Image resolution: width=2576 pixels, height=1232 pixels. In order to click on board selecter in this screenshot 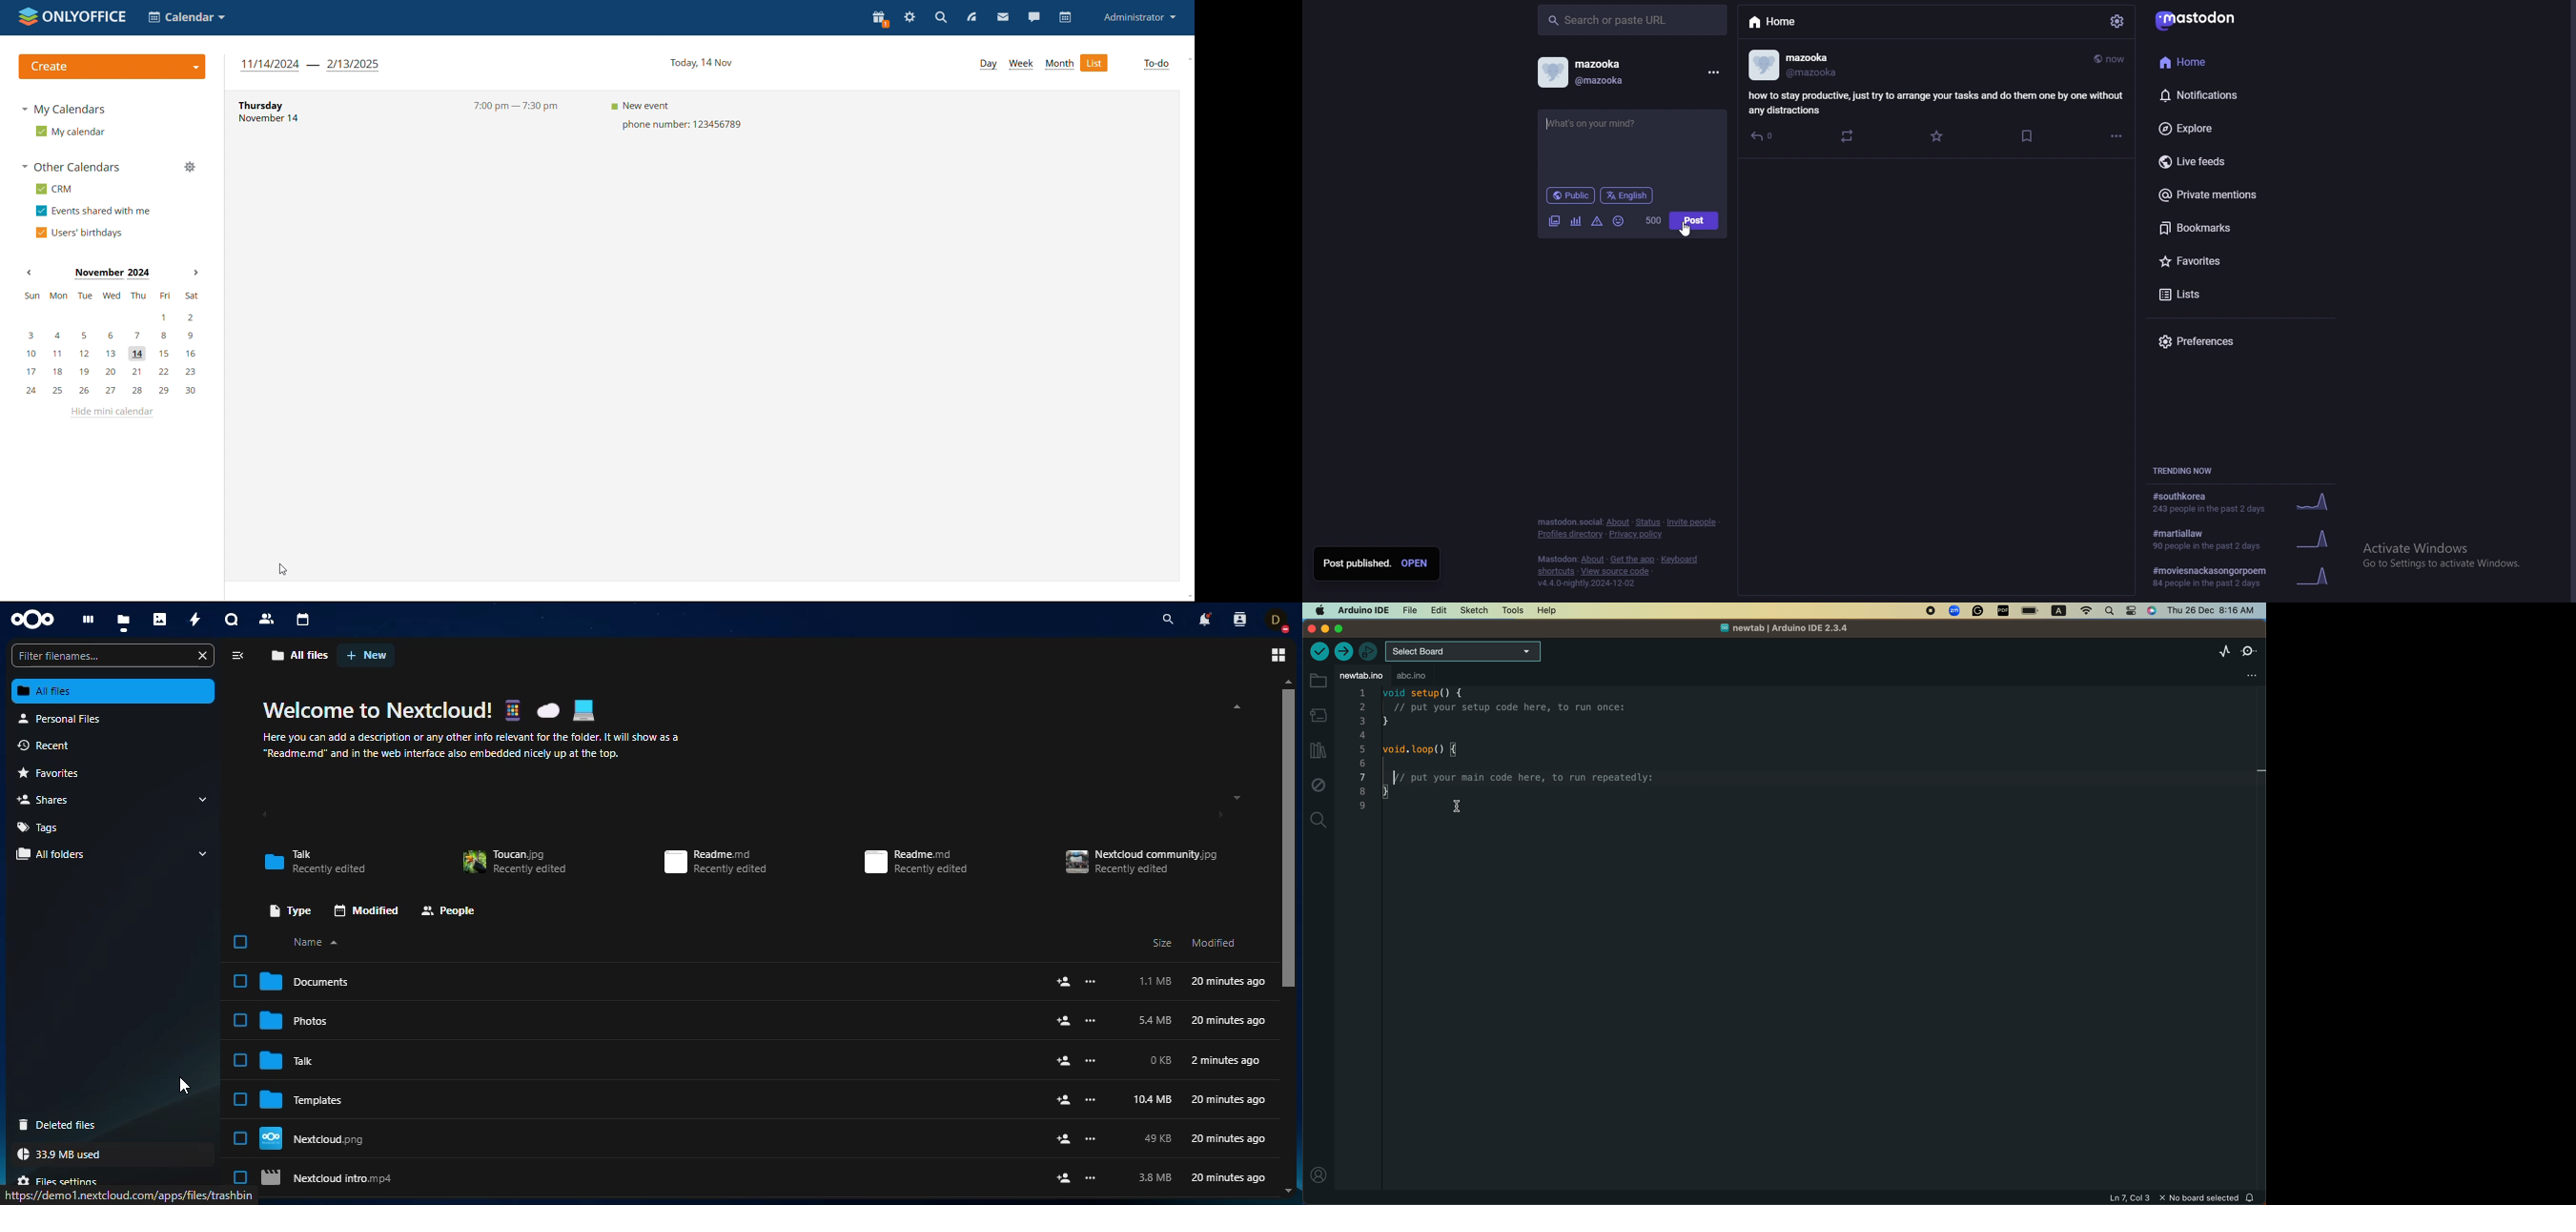, I will do `click(1465, 652)`.